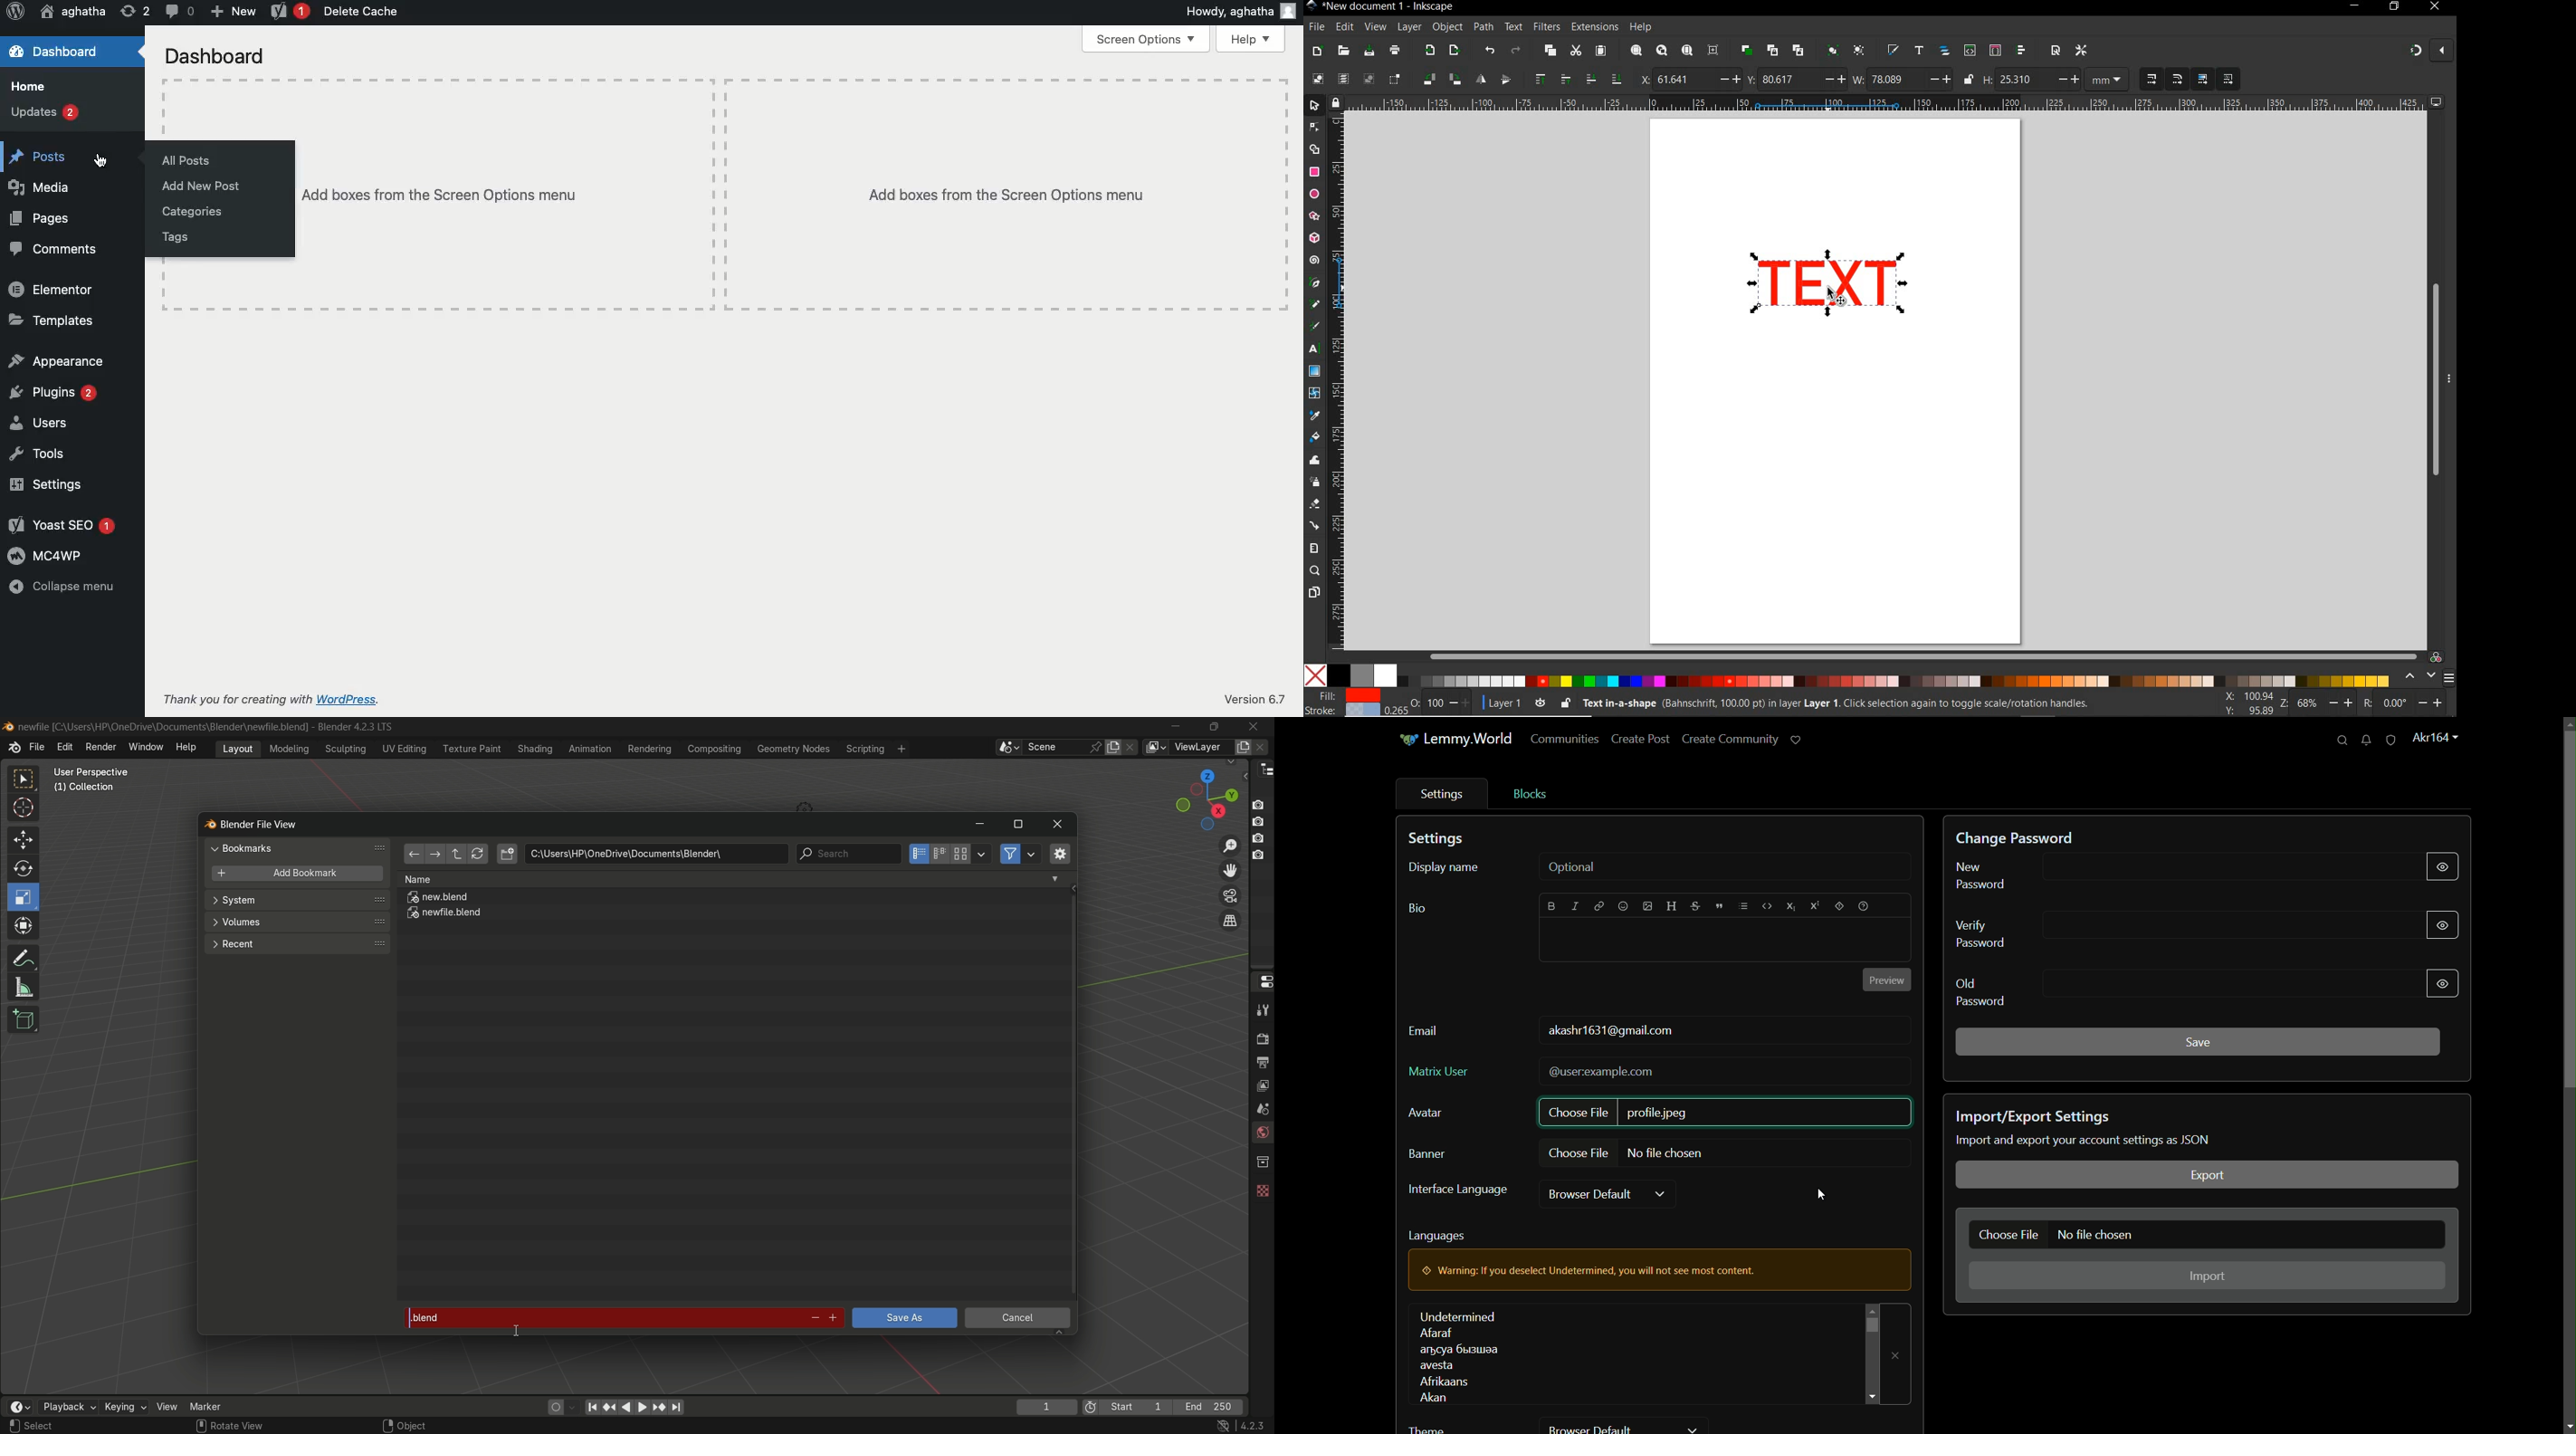 This screenshot has width=2576, height=1456. What do you see at coordinates (900, 748) in the screenshot?
I see `add workspace` at bounding box center [900, 748].